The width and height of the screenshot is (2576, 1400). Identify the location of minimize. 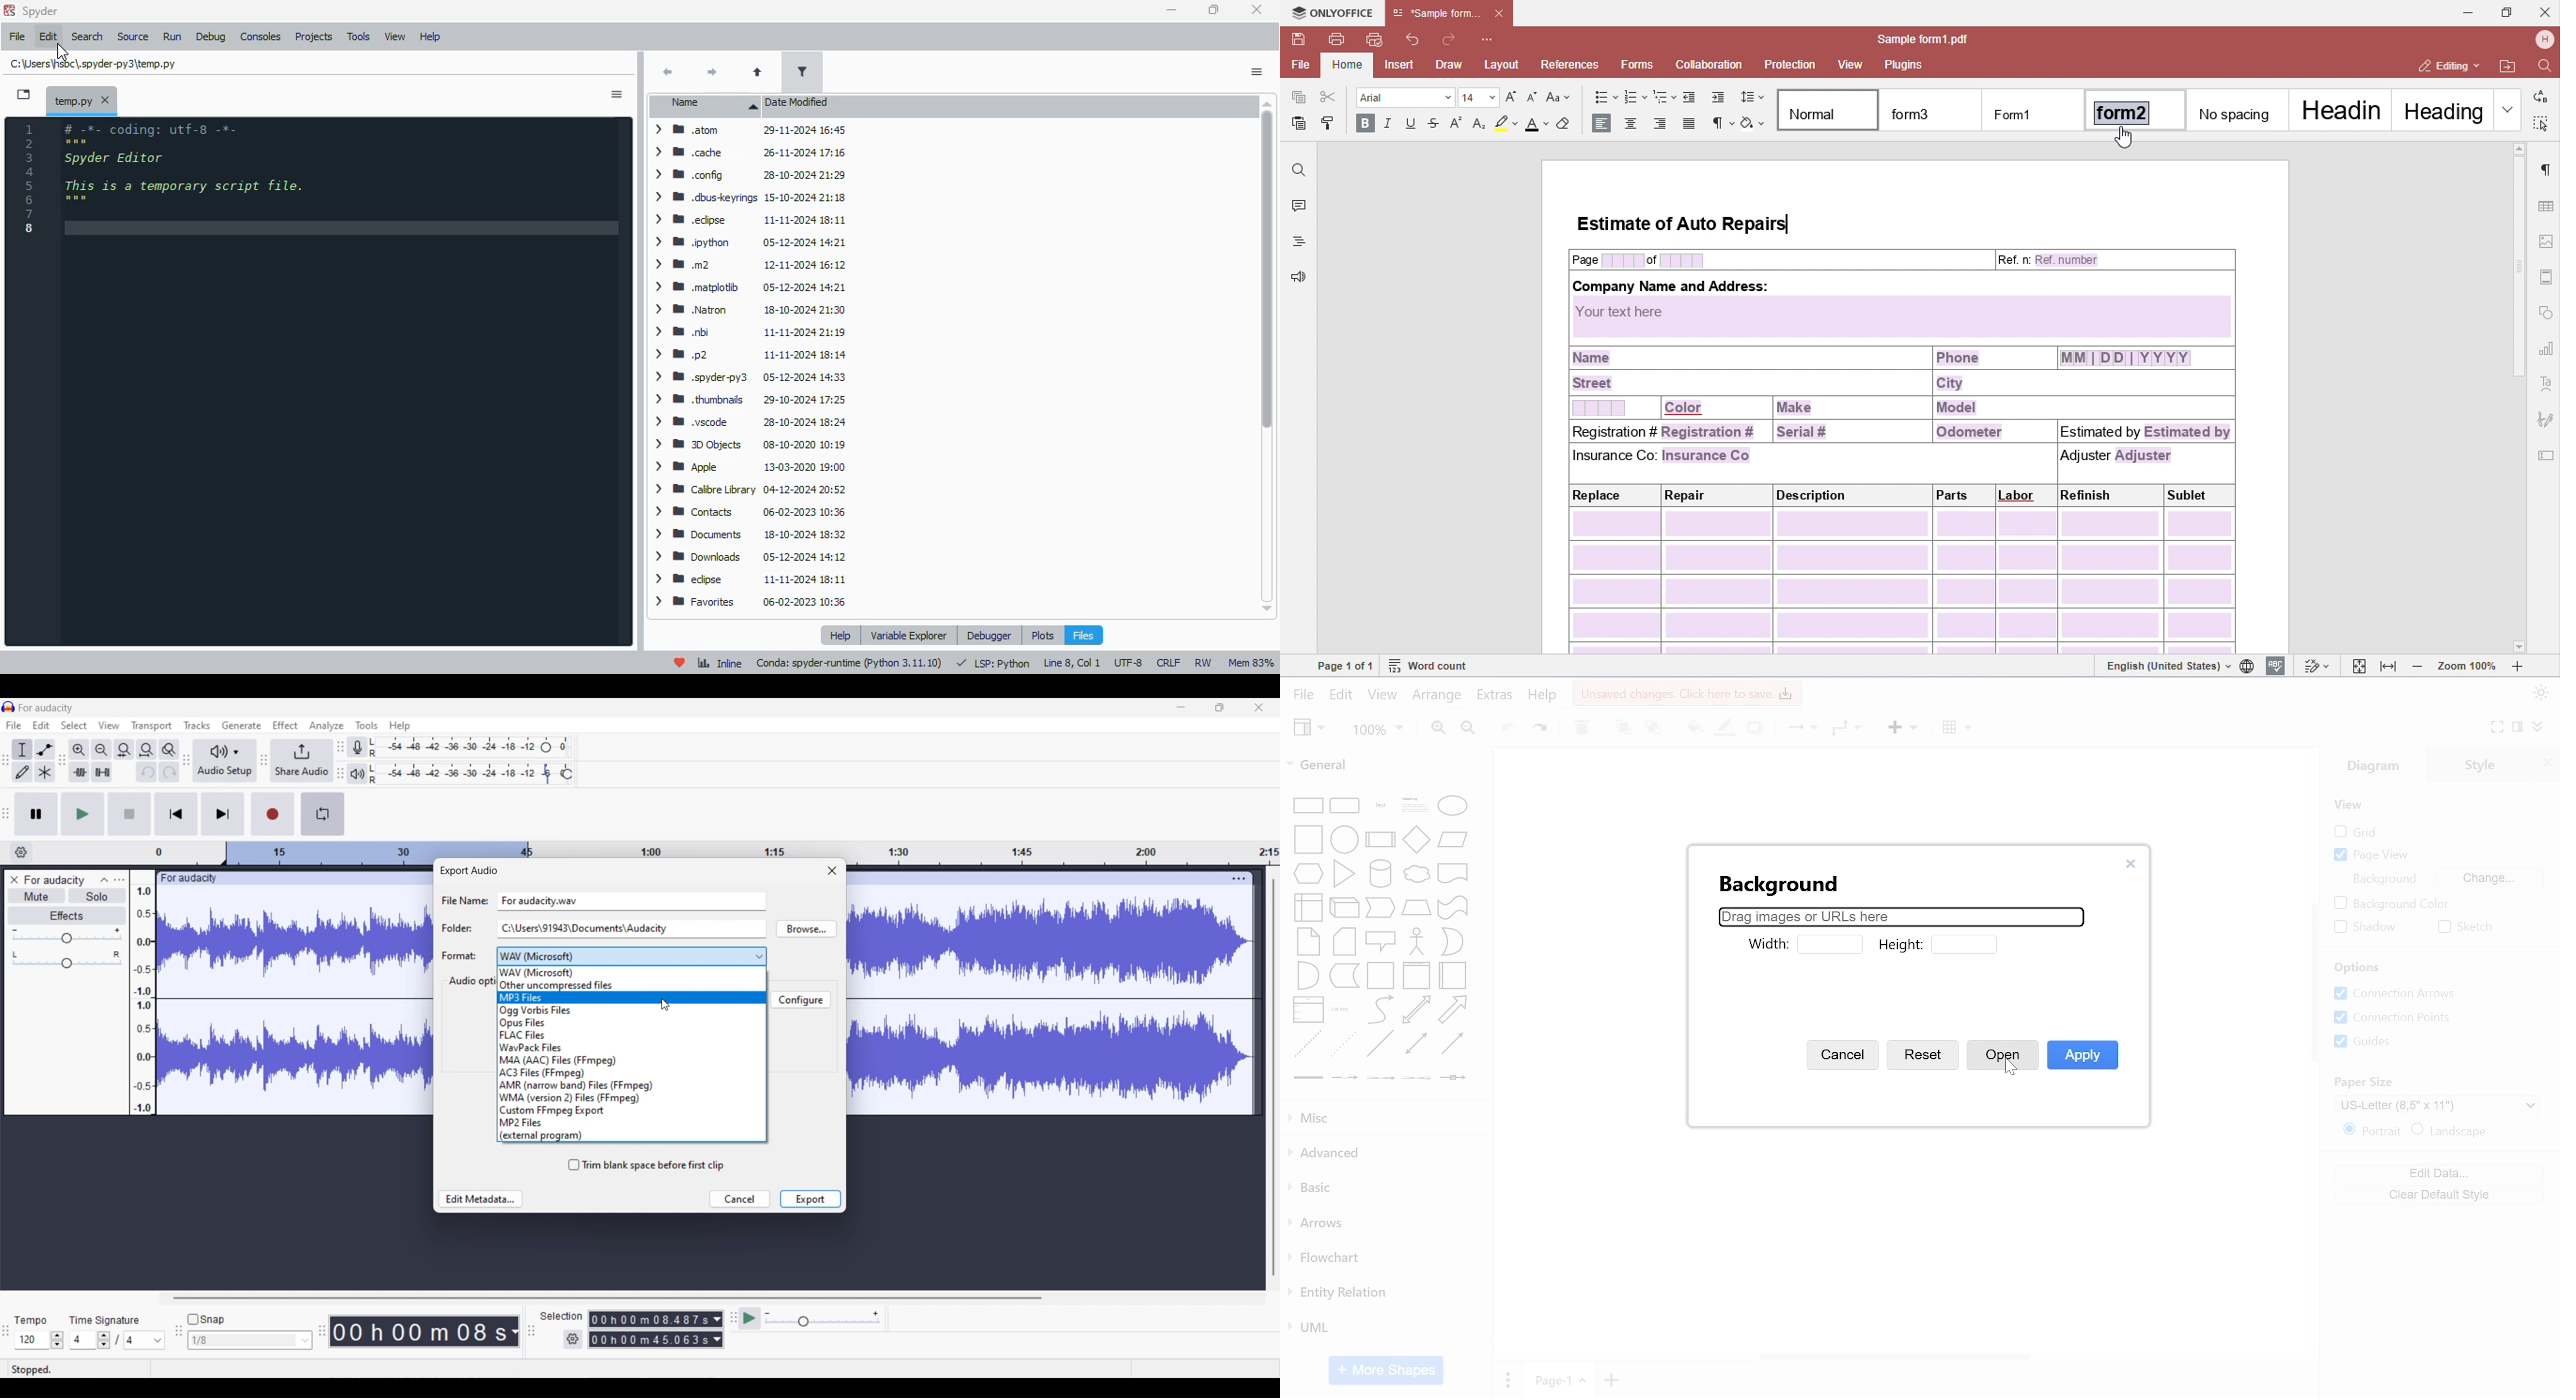
(1172, 8).